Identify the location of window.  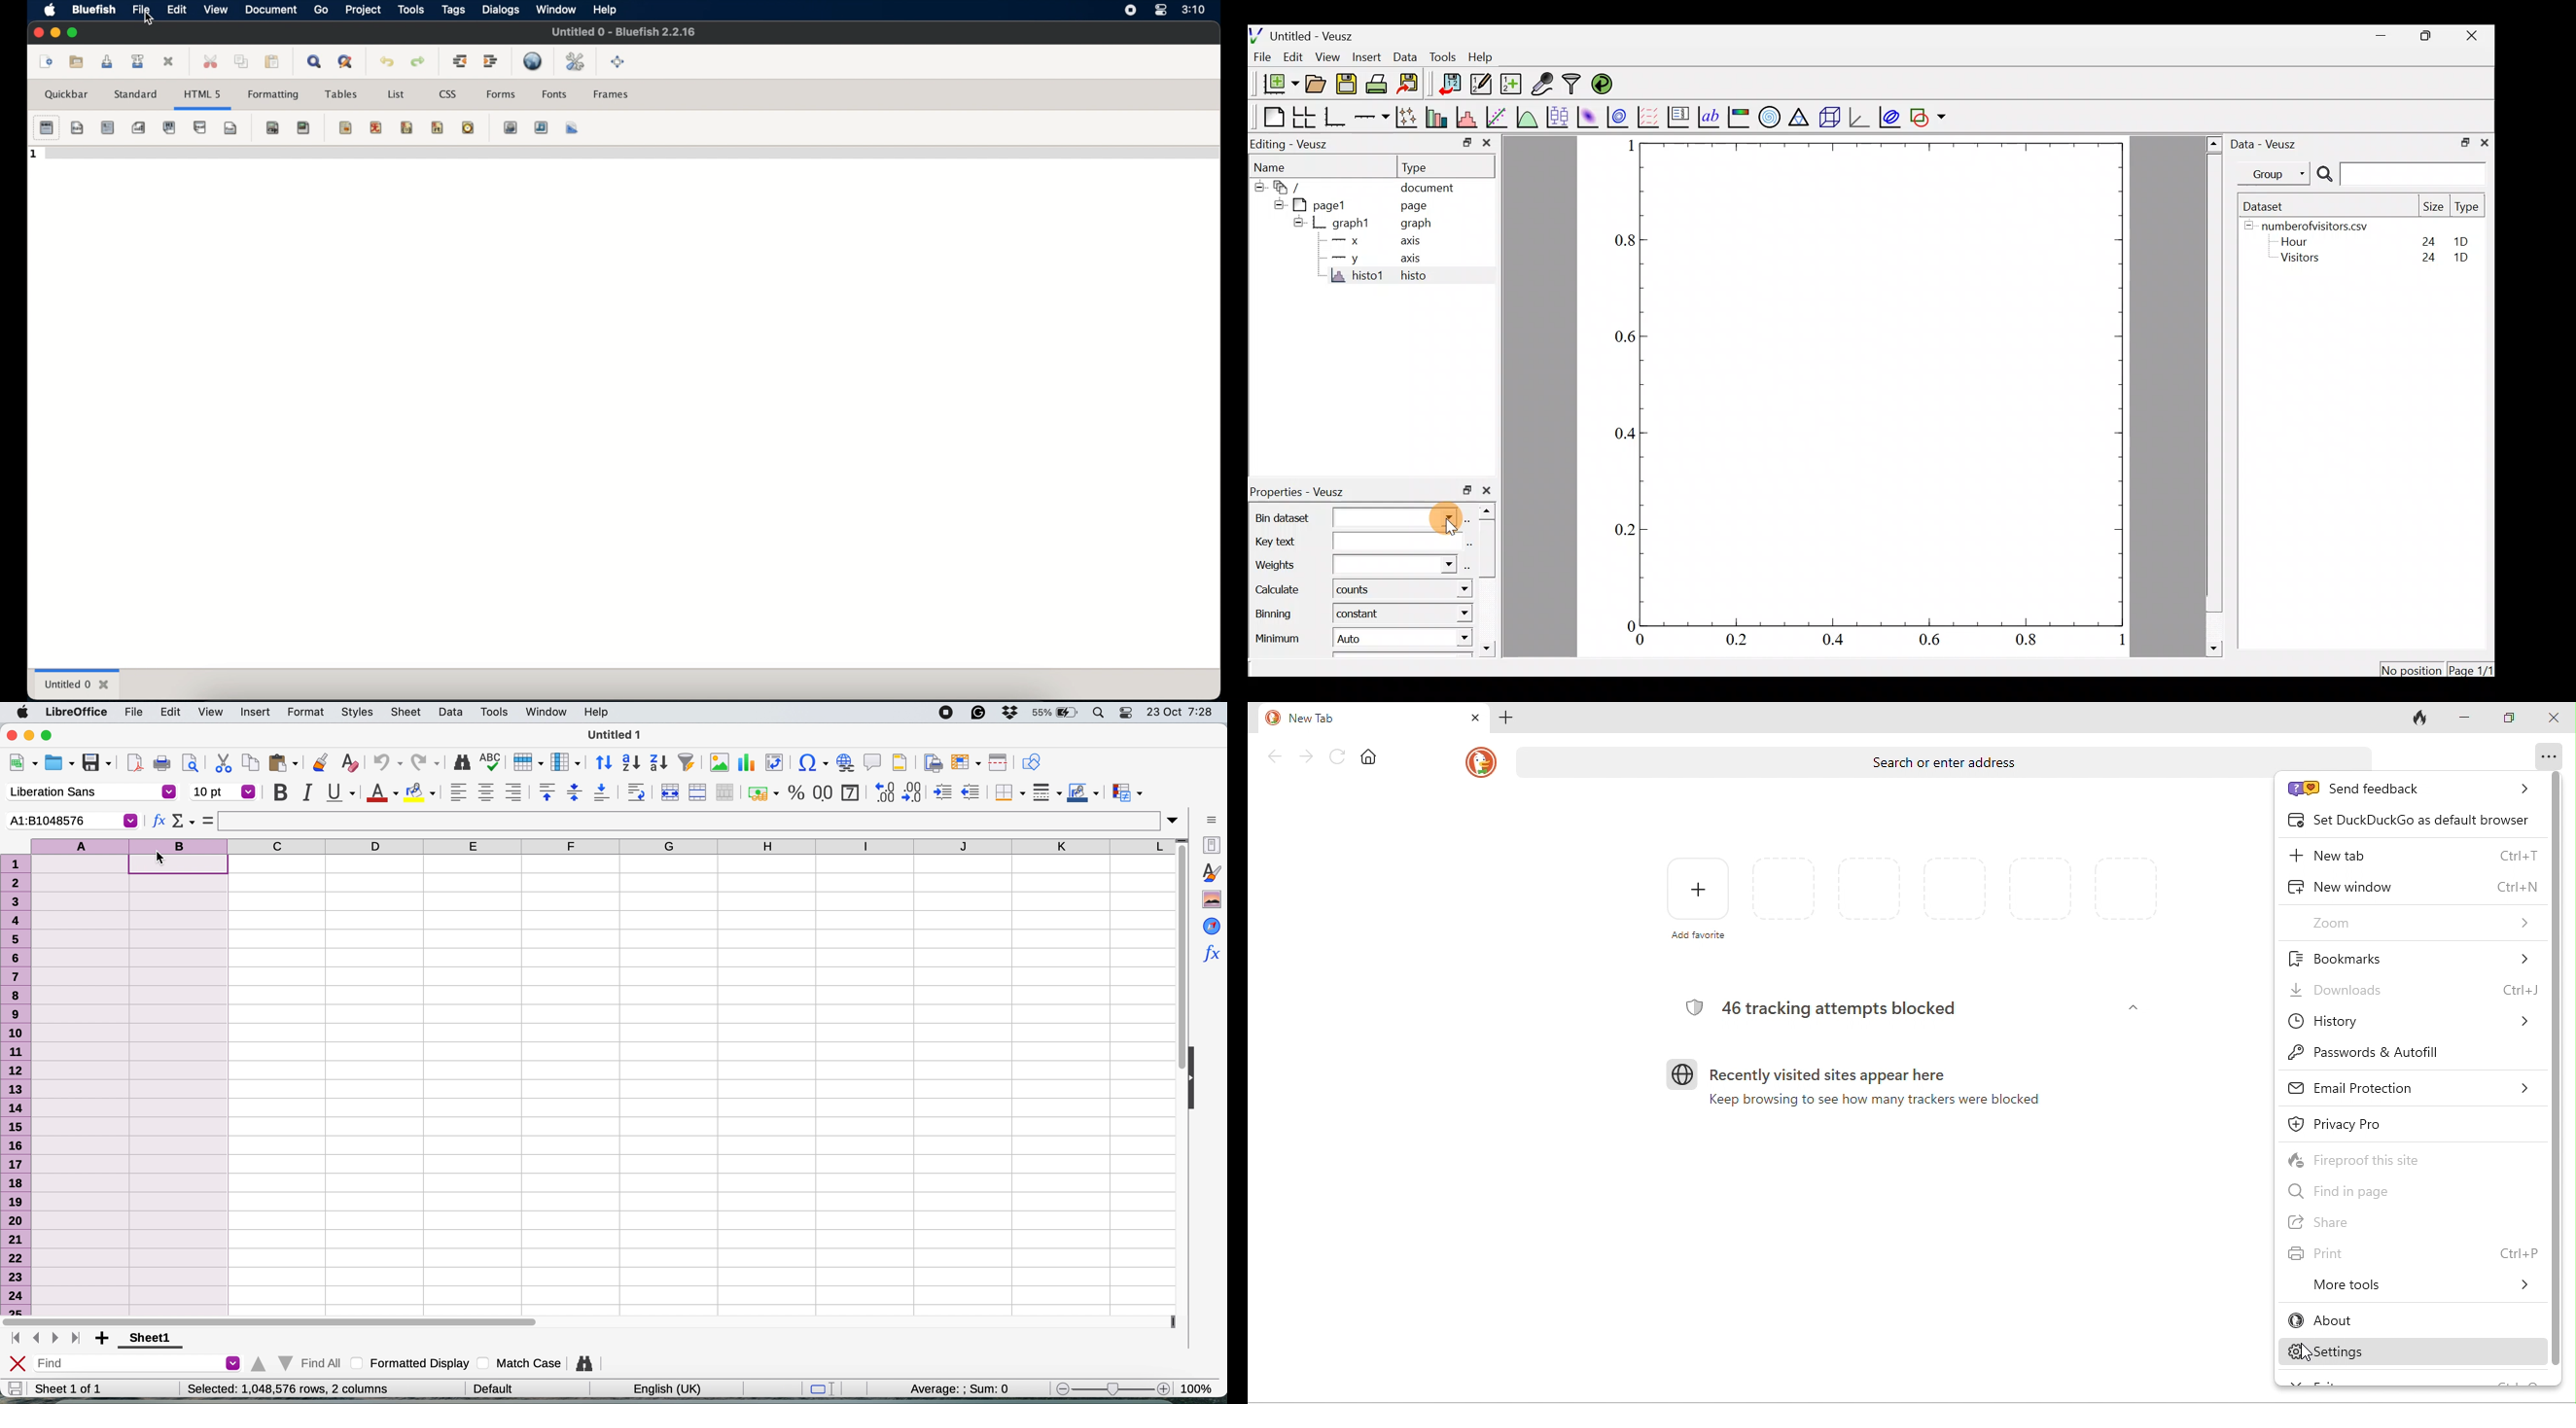
(546, 711).